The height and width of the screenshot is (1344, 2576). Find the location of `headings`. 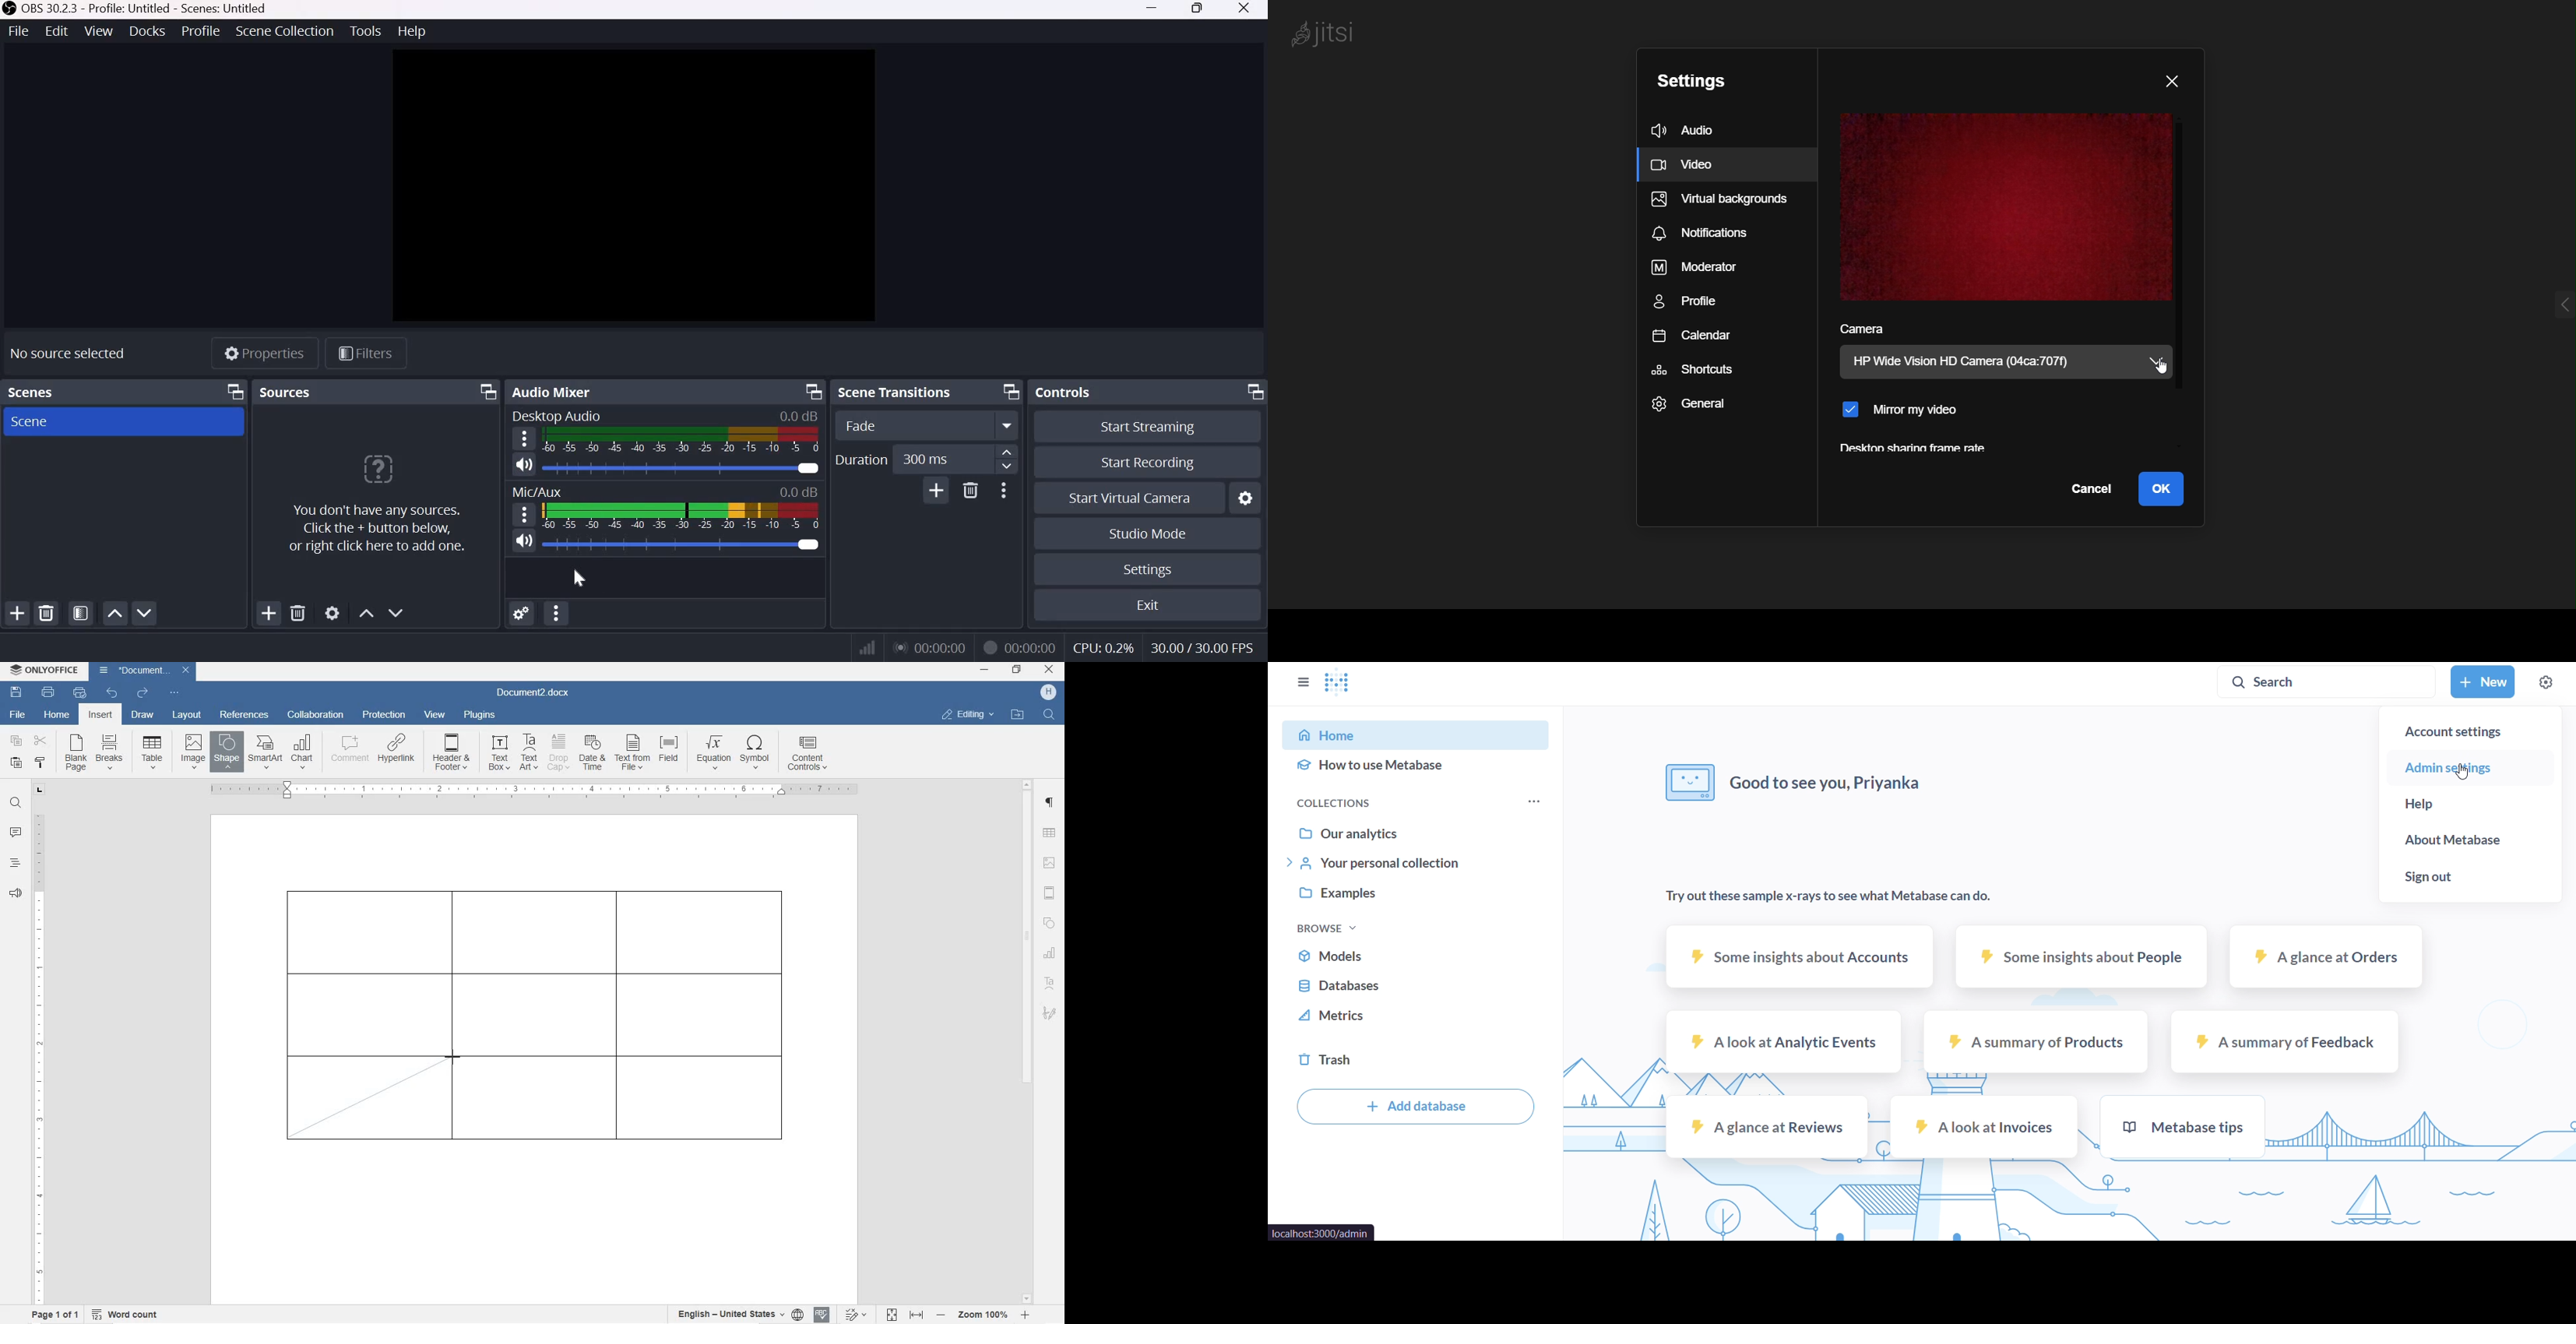

headings is located at coordinates (15, 863).